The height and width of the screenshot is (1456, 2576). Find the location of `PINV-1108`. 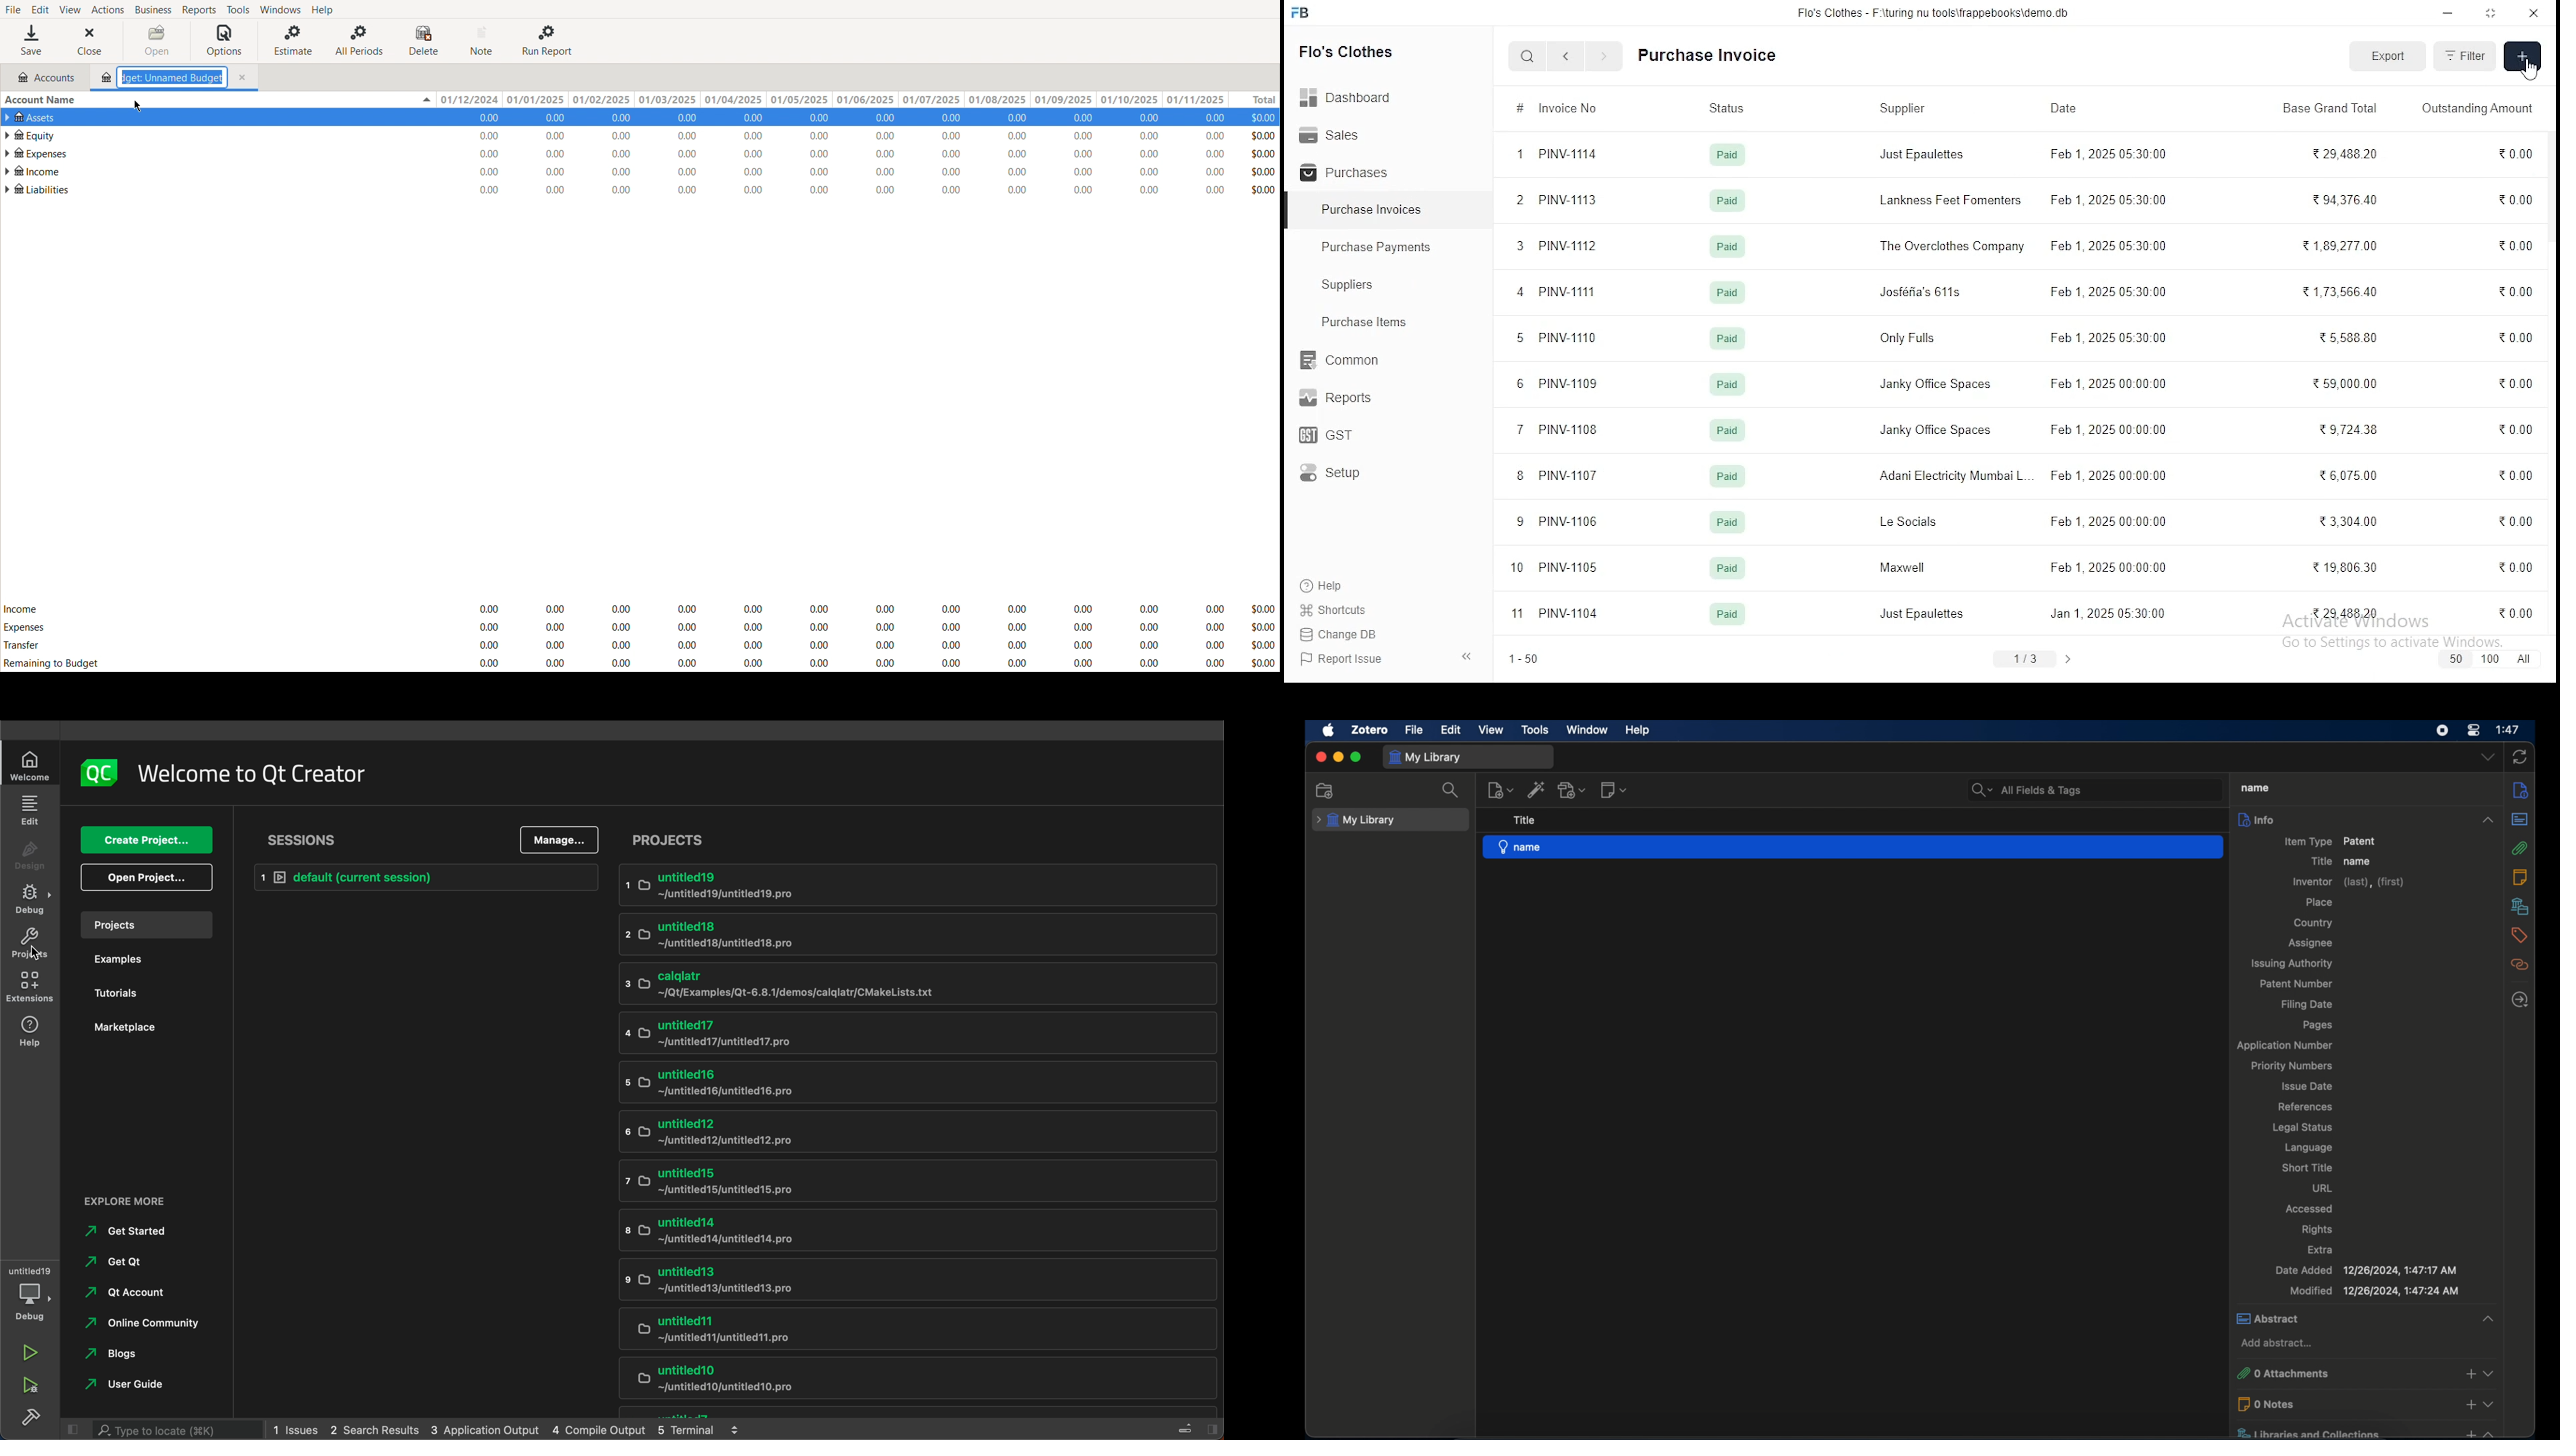

PINV-1108 is located at coordinates (1568, 431).